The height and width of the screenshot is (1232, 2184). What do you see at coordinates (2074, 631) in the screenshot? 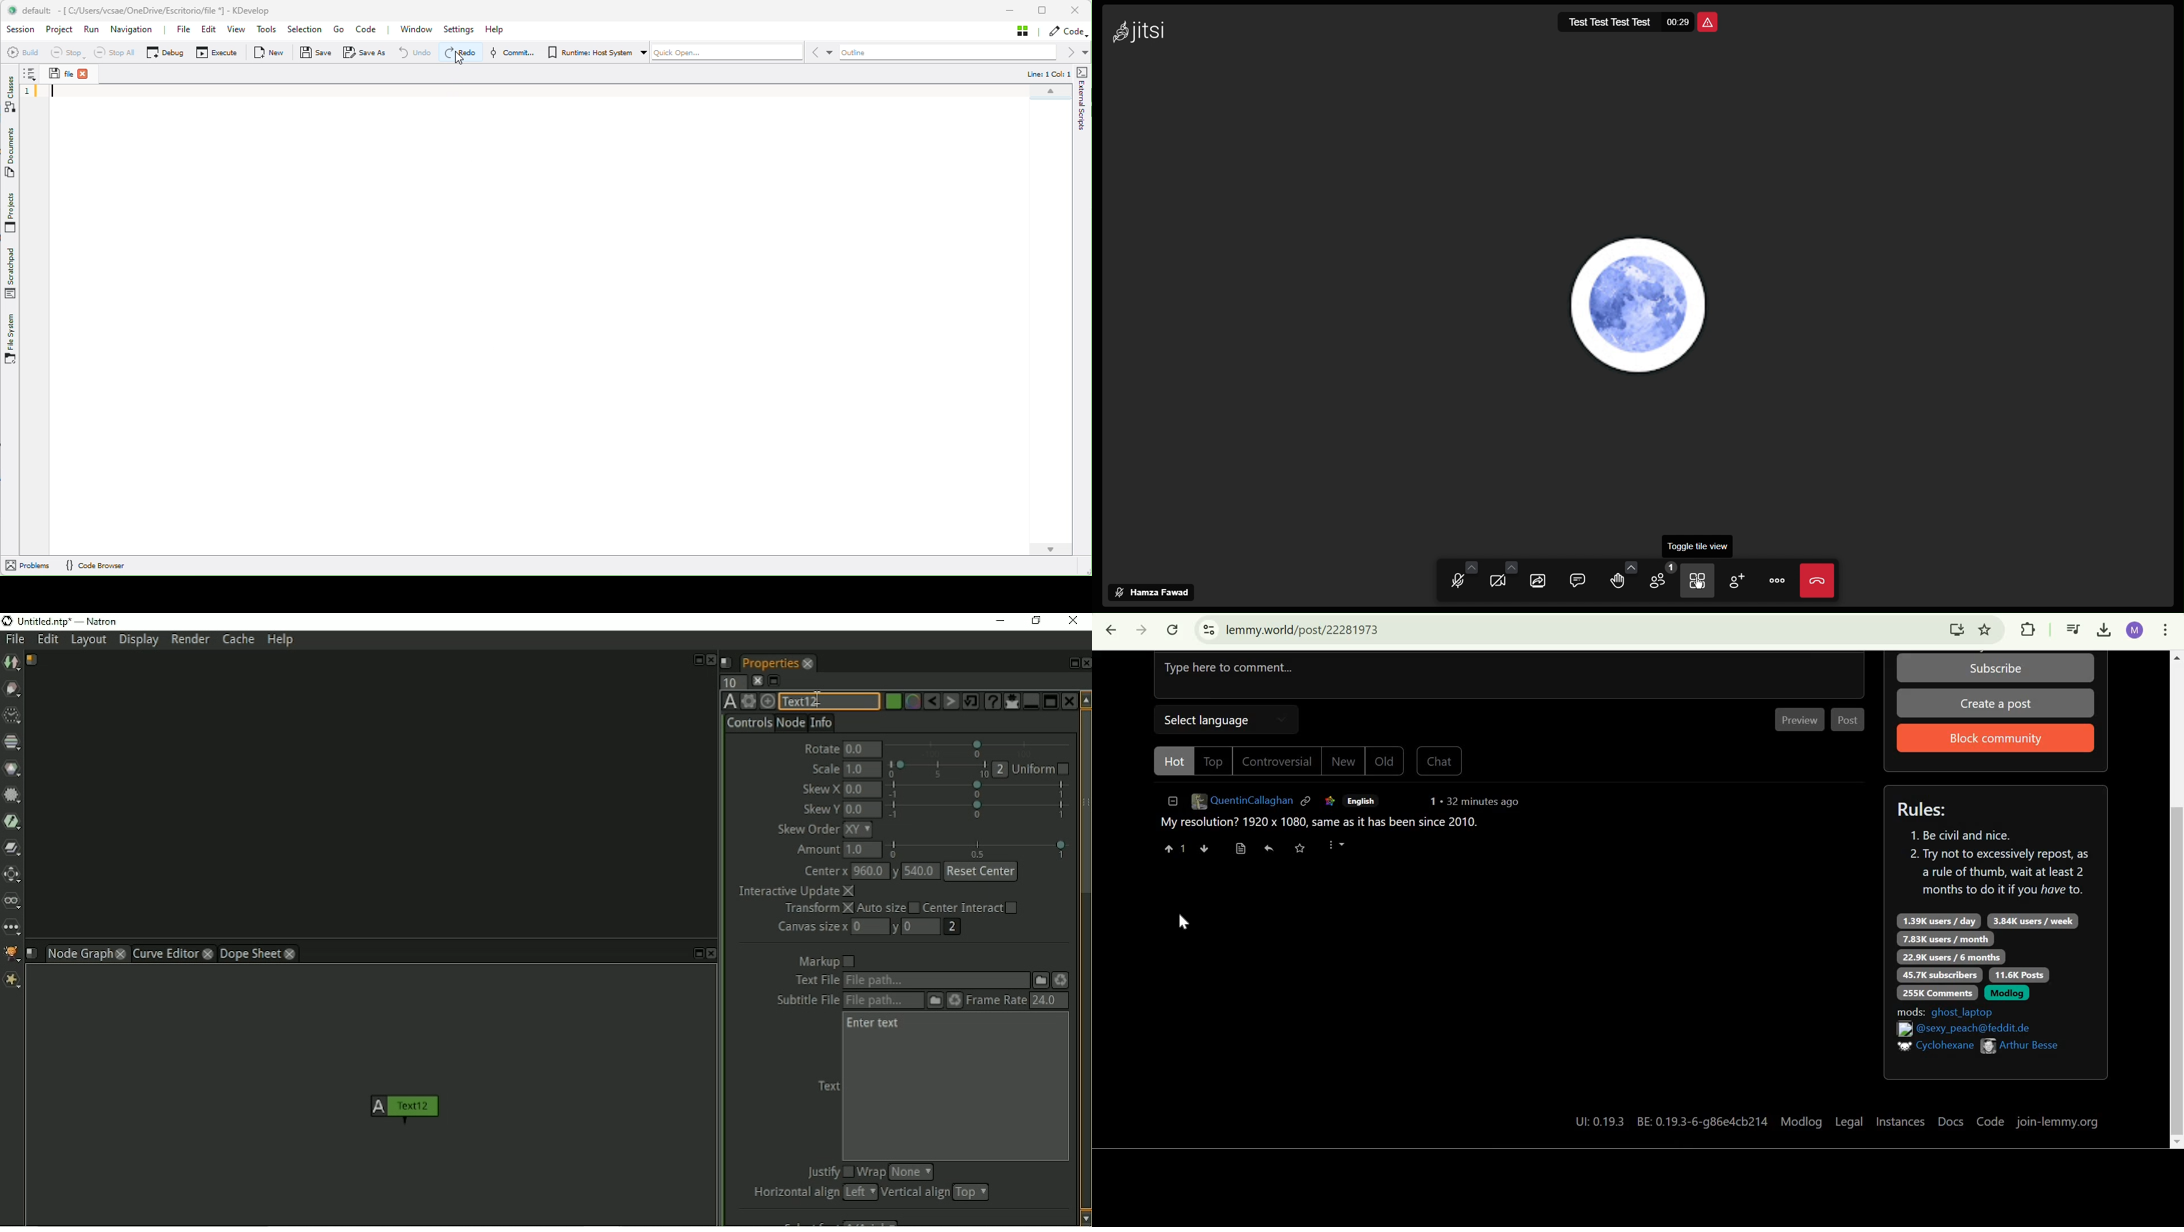
I see `Control your music, videos, and more` at bounding box center [2074, 631].